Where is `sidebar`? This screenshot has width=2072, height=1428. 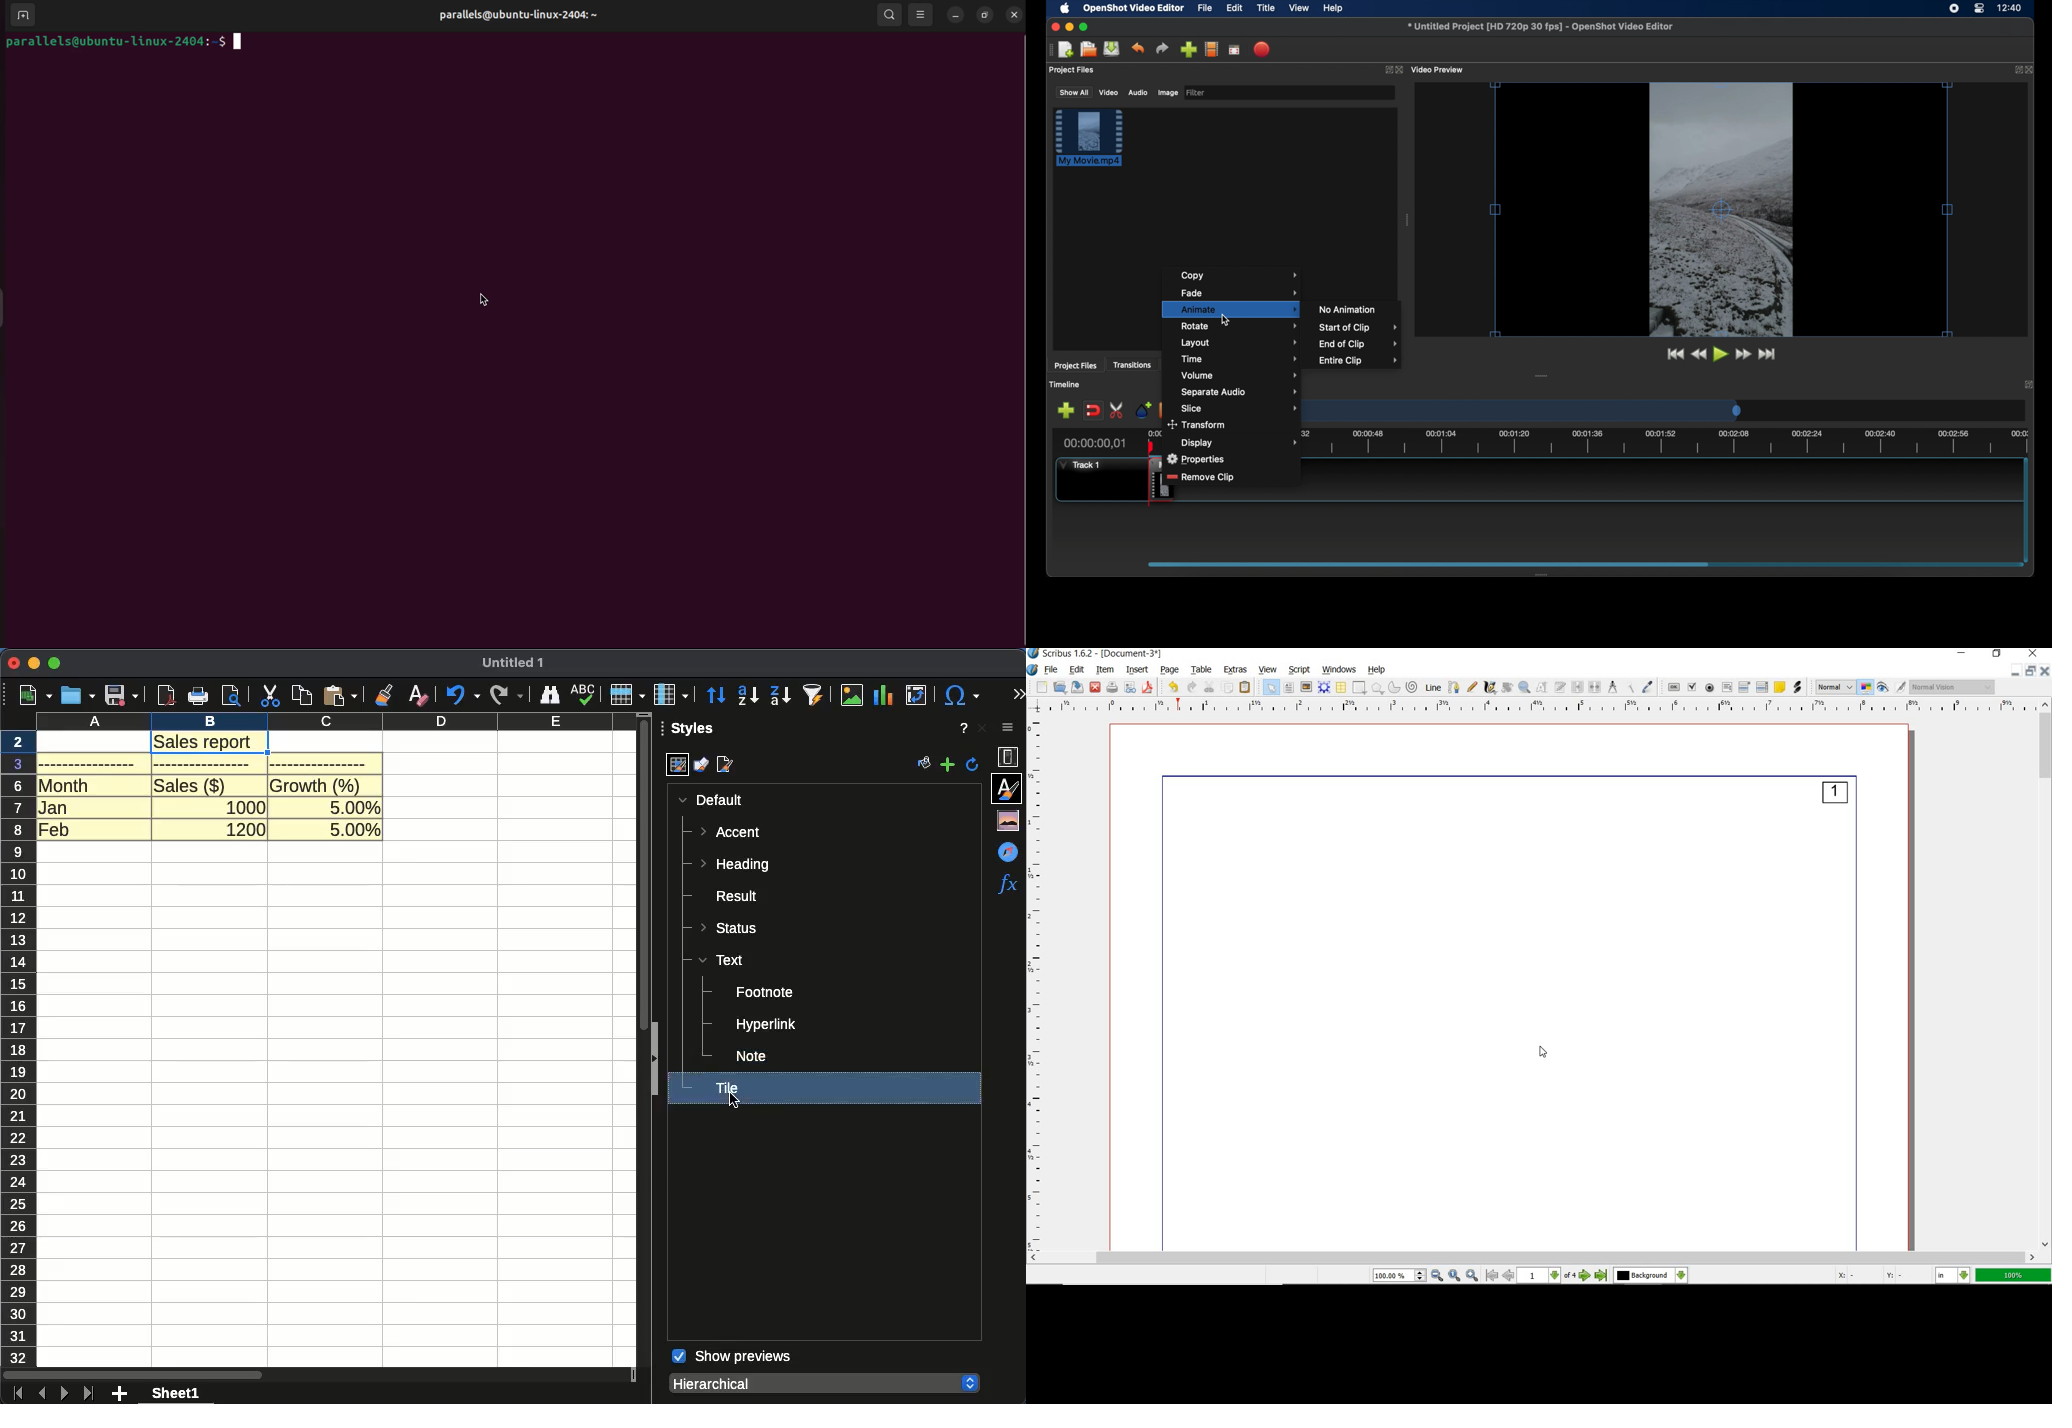
sidebar is located at coordinates (1012, 729).